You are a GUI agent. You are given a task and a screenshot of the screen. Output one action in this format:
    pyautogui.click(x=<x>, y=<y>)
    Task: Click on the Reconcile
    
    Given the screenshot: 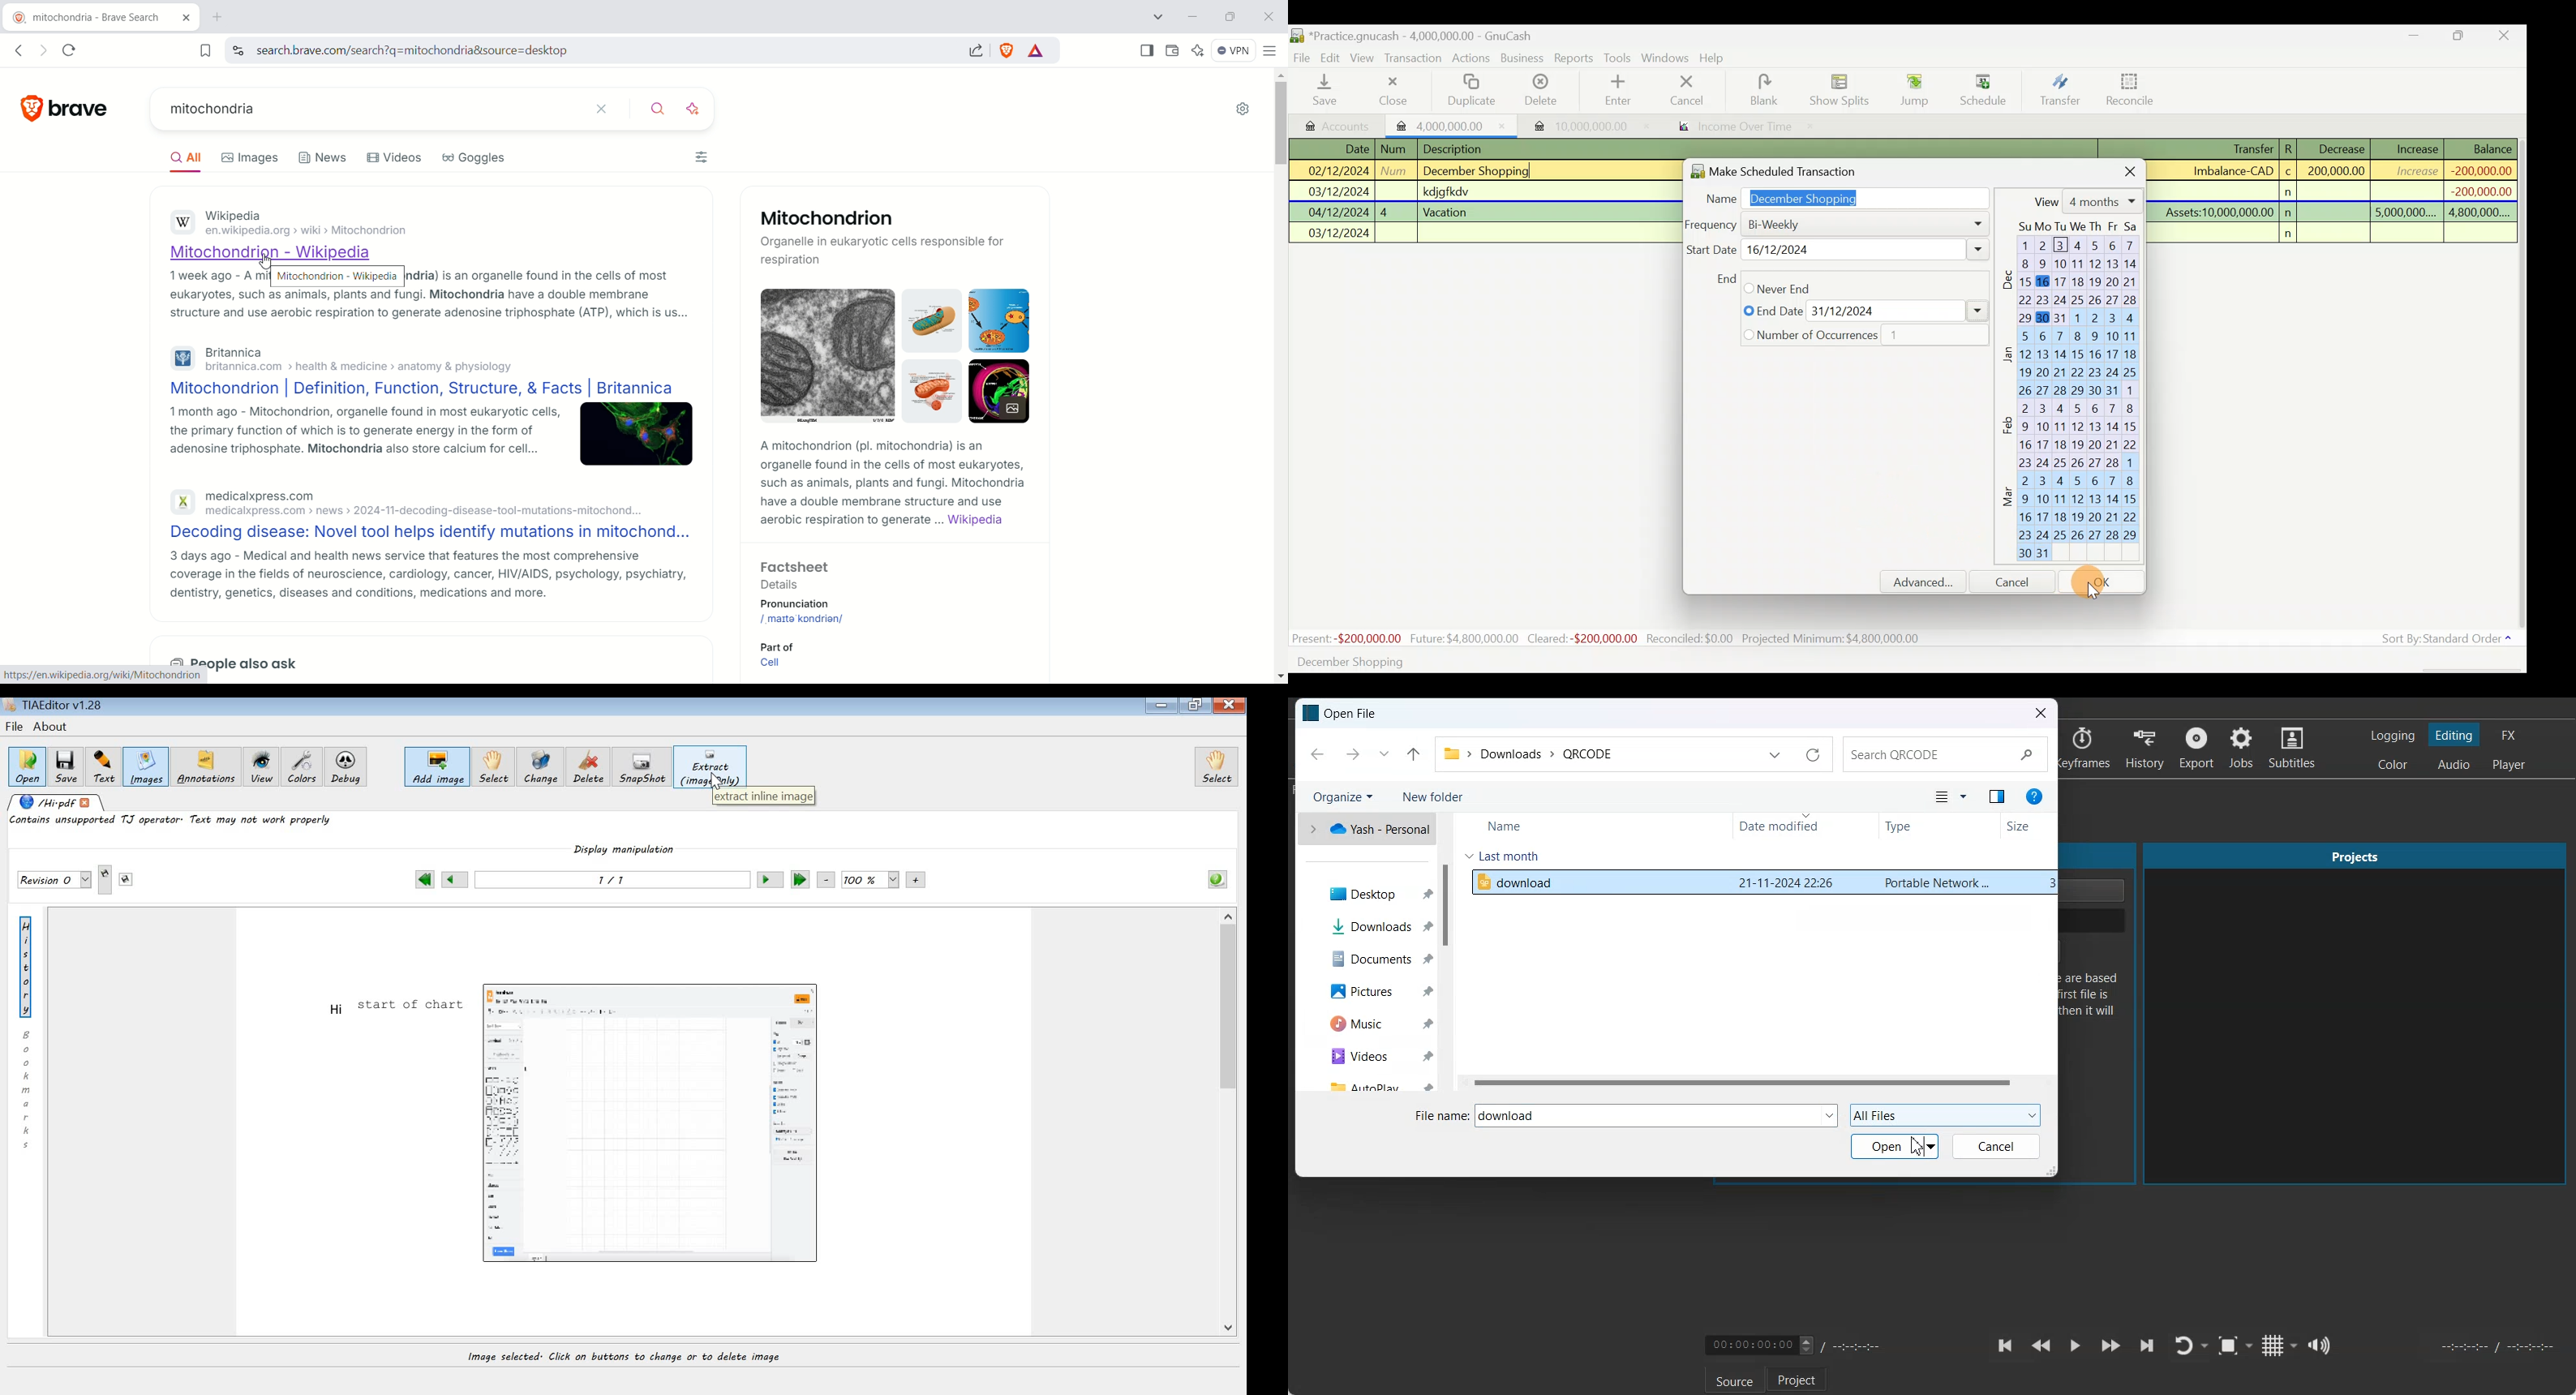 What is the action you would take?
    pyautogui.click(x=2135, y=88)
    